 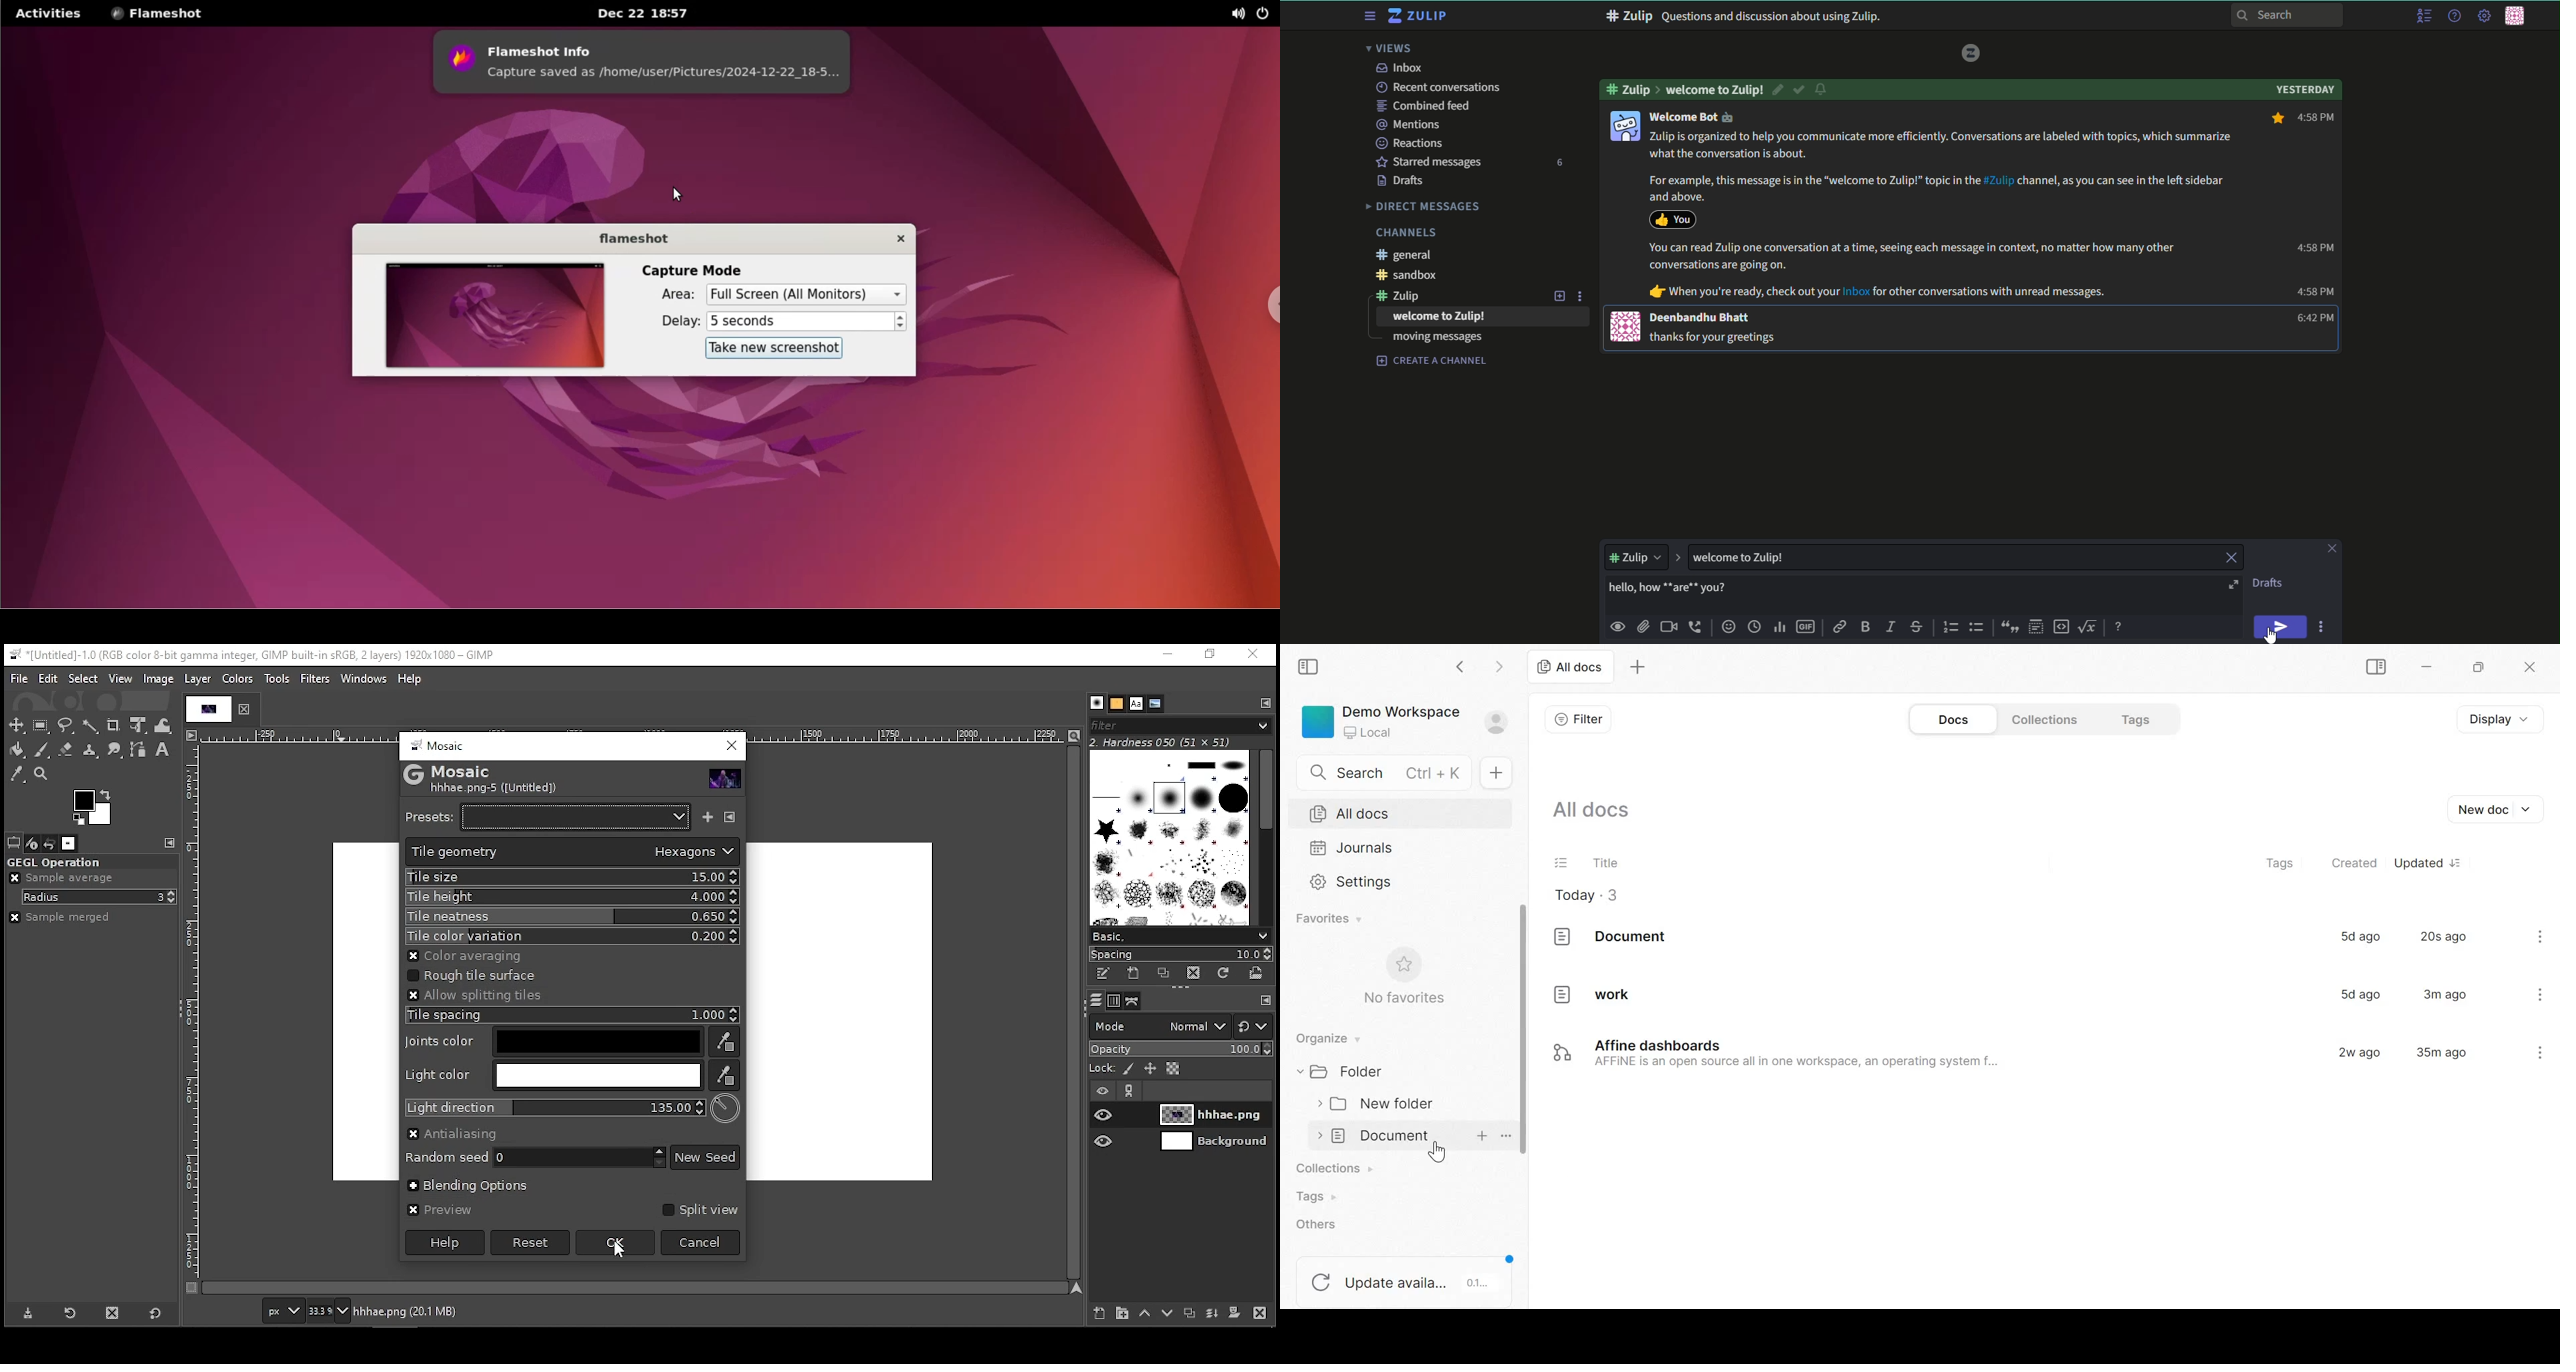 I want to click on number, so click(x=1558, y=163).